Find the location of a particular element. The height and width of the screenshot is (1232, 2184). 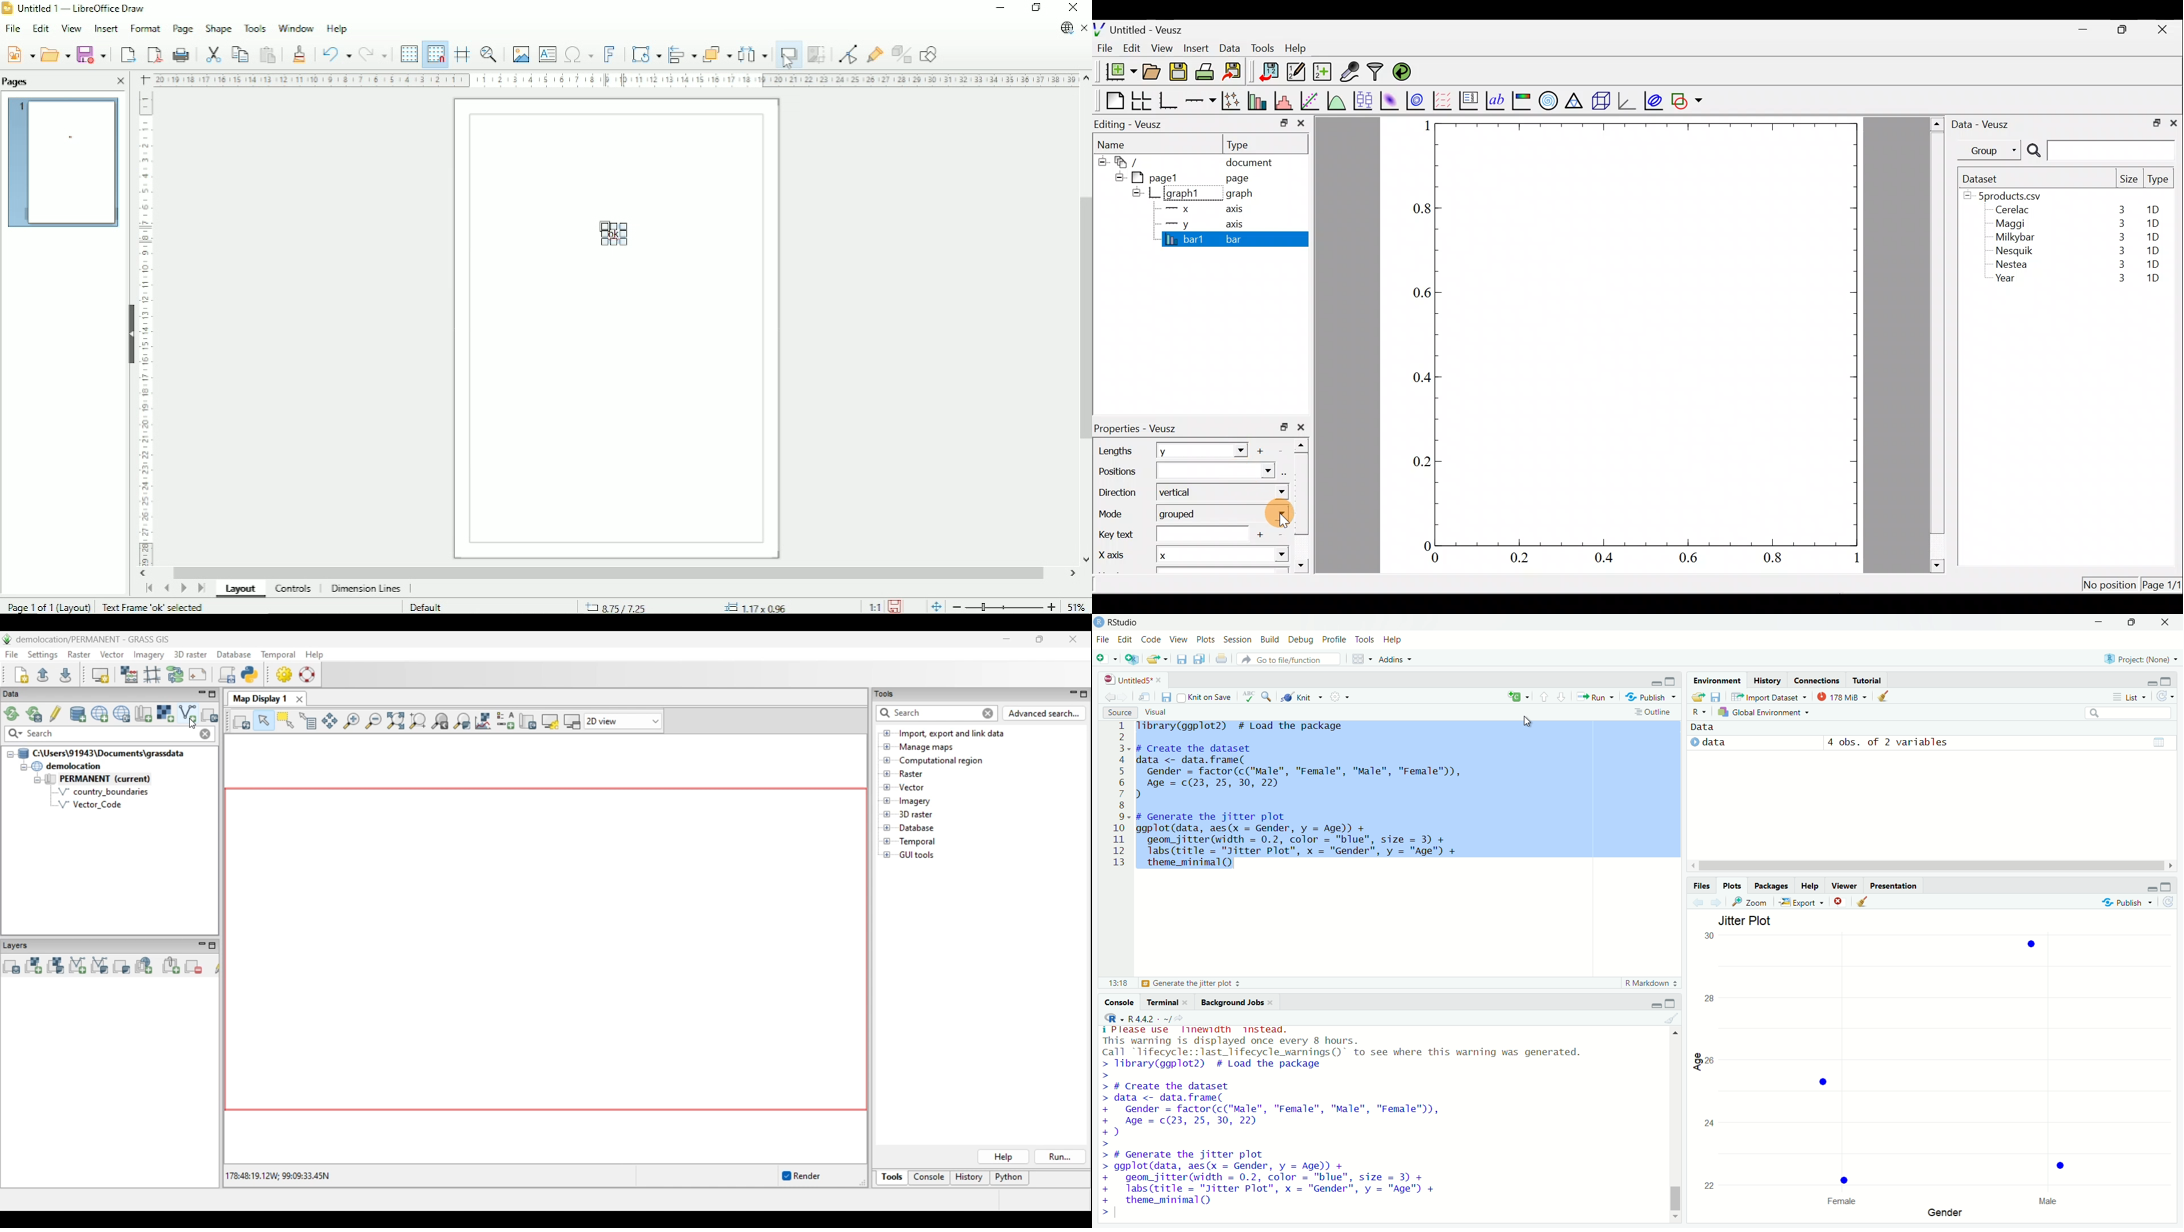

Pages is located at coordinates (21, 82).